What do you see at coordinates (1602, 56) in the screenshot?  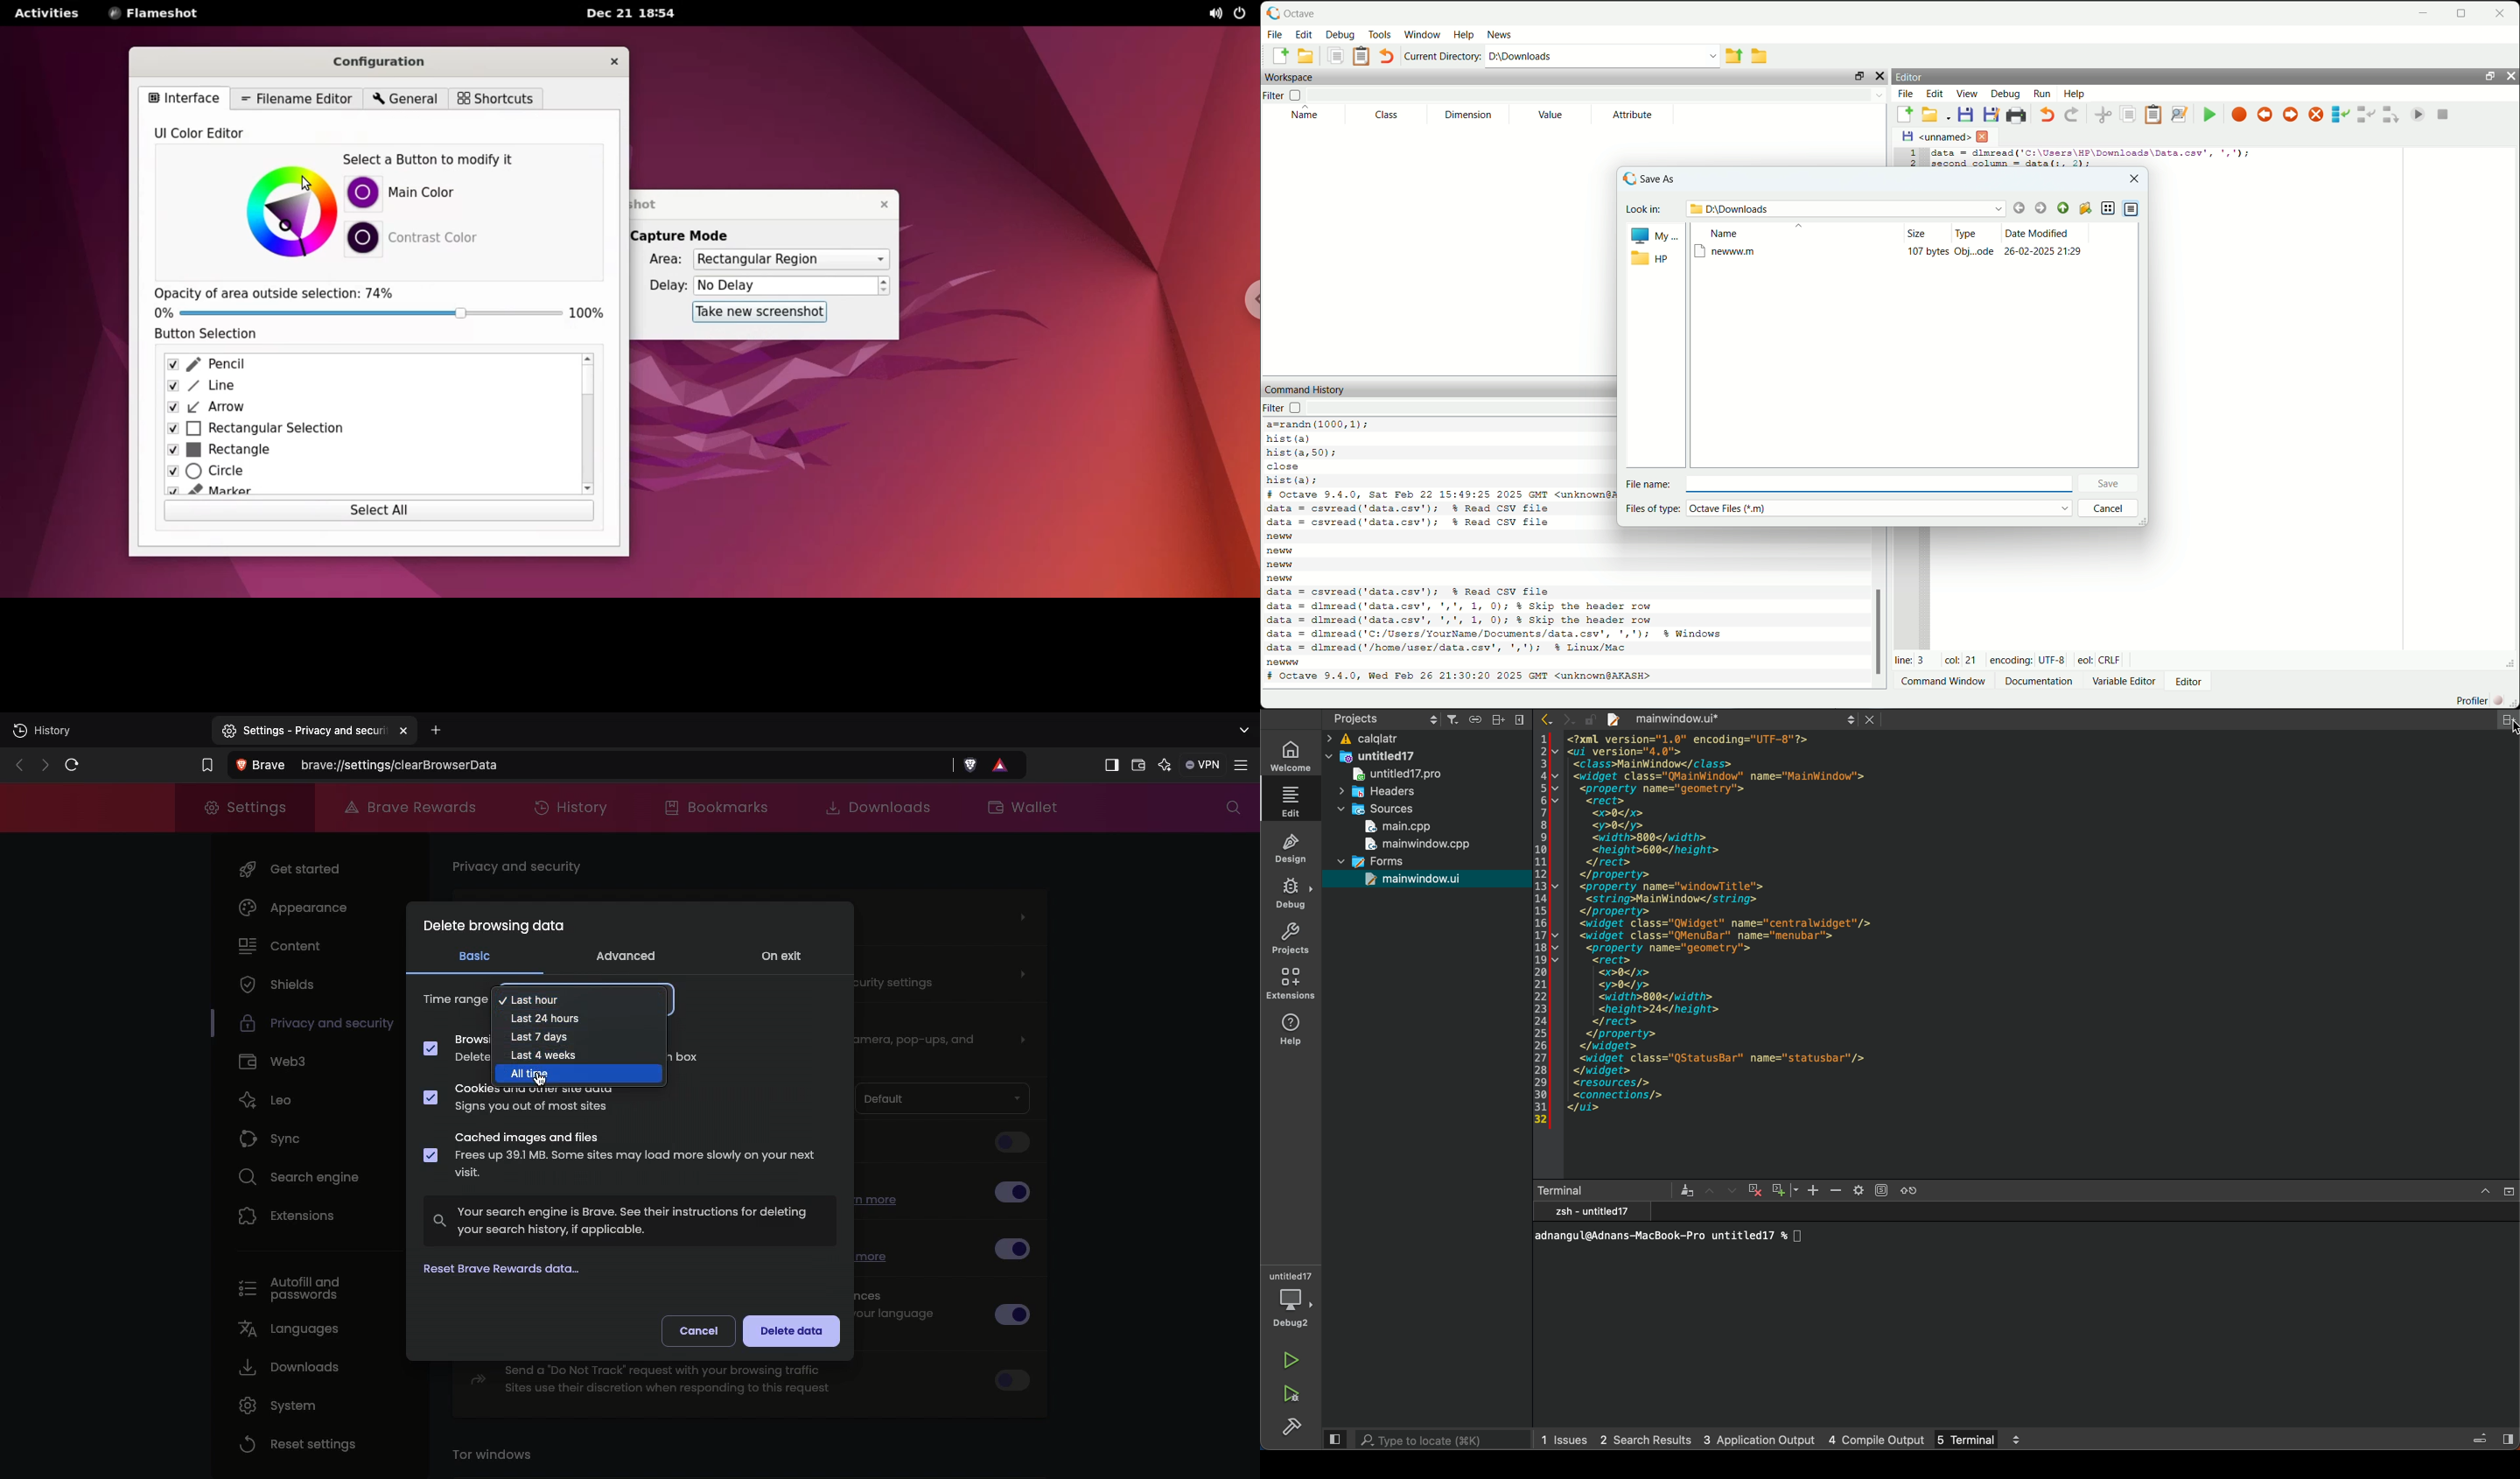 I see `enter directory name` at bounding box center [1602, 56].